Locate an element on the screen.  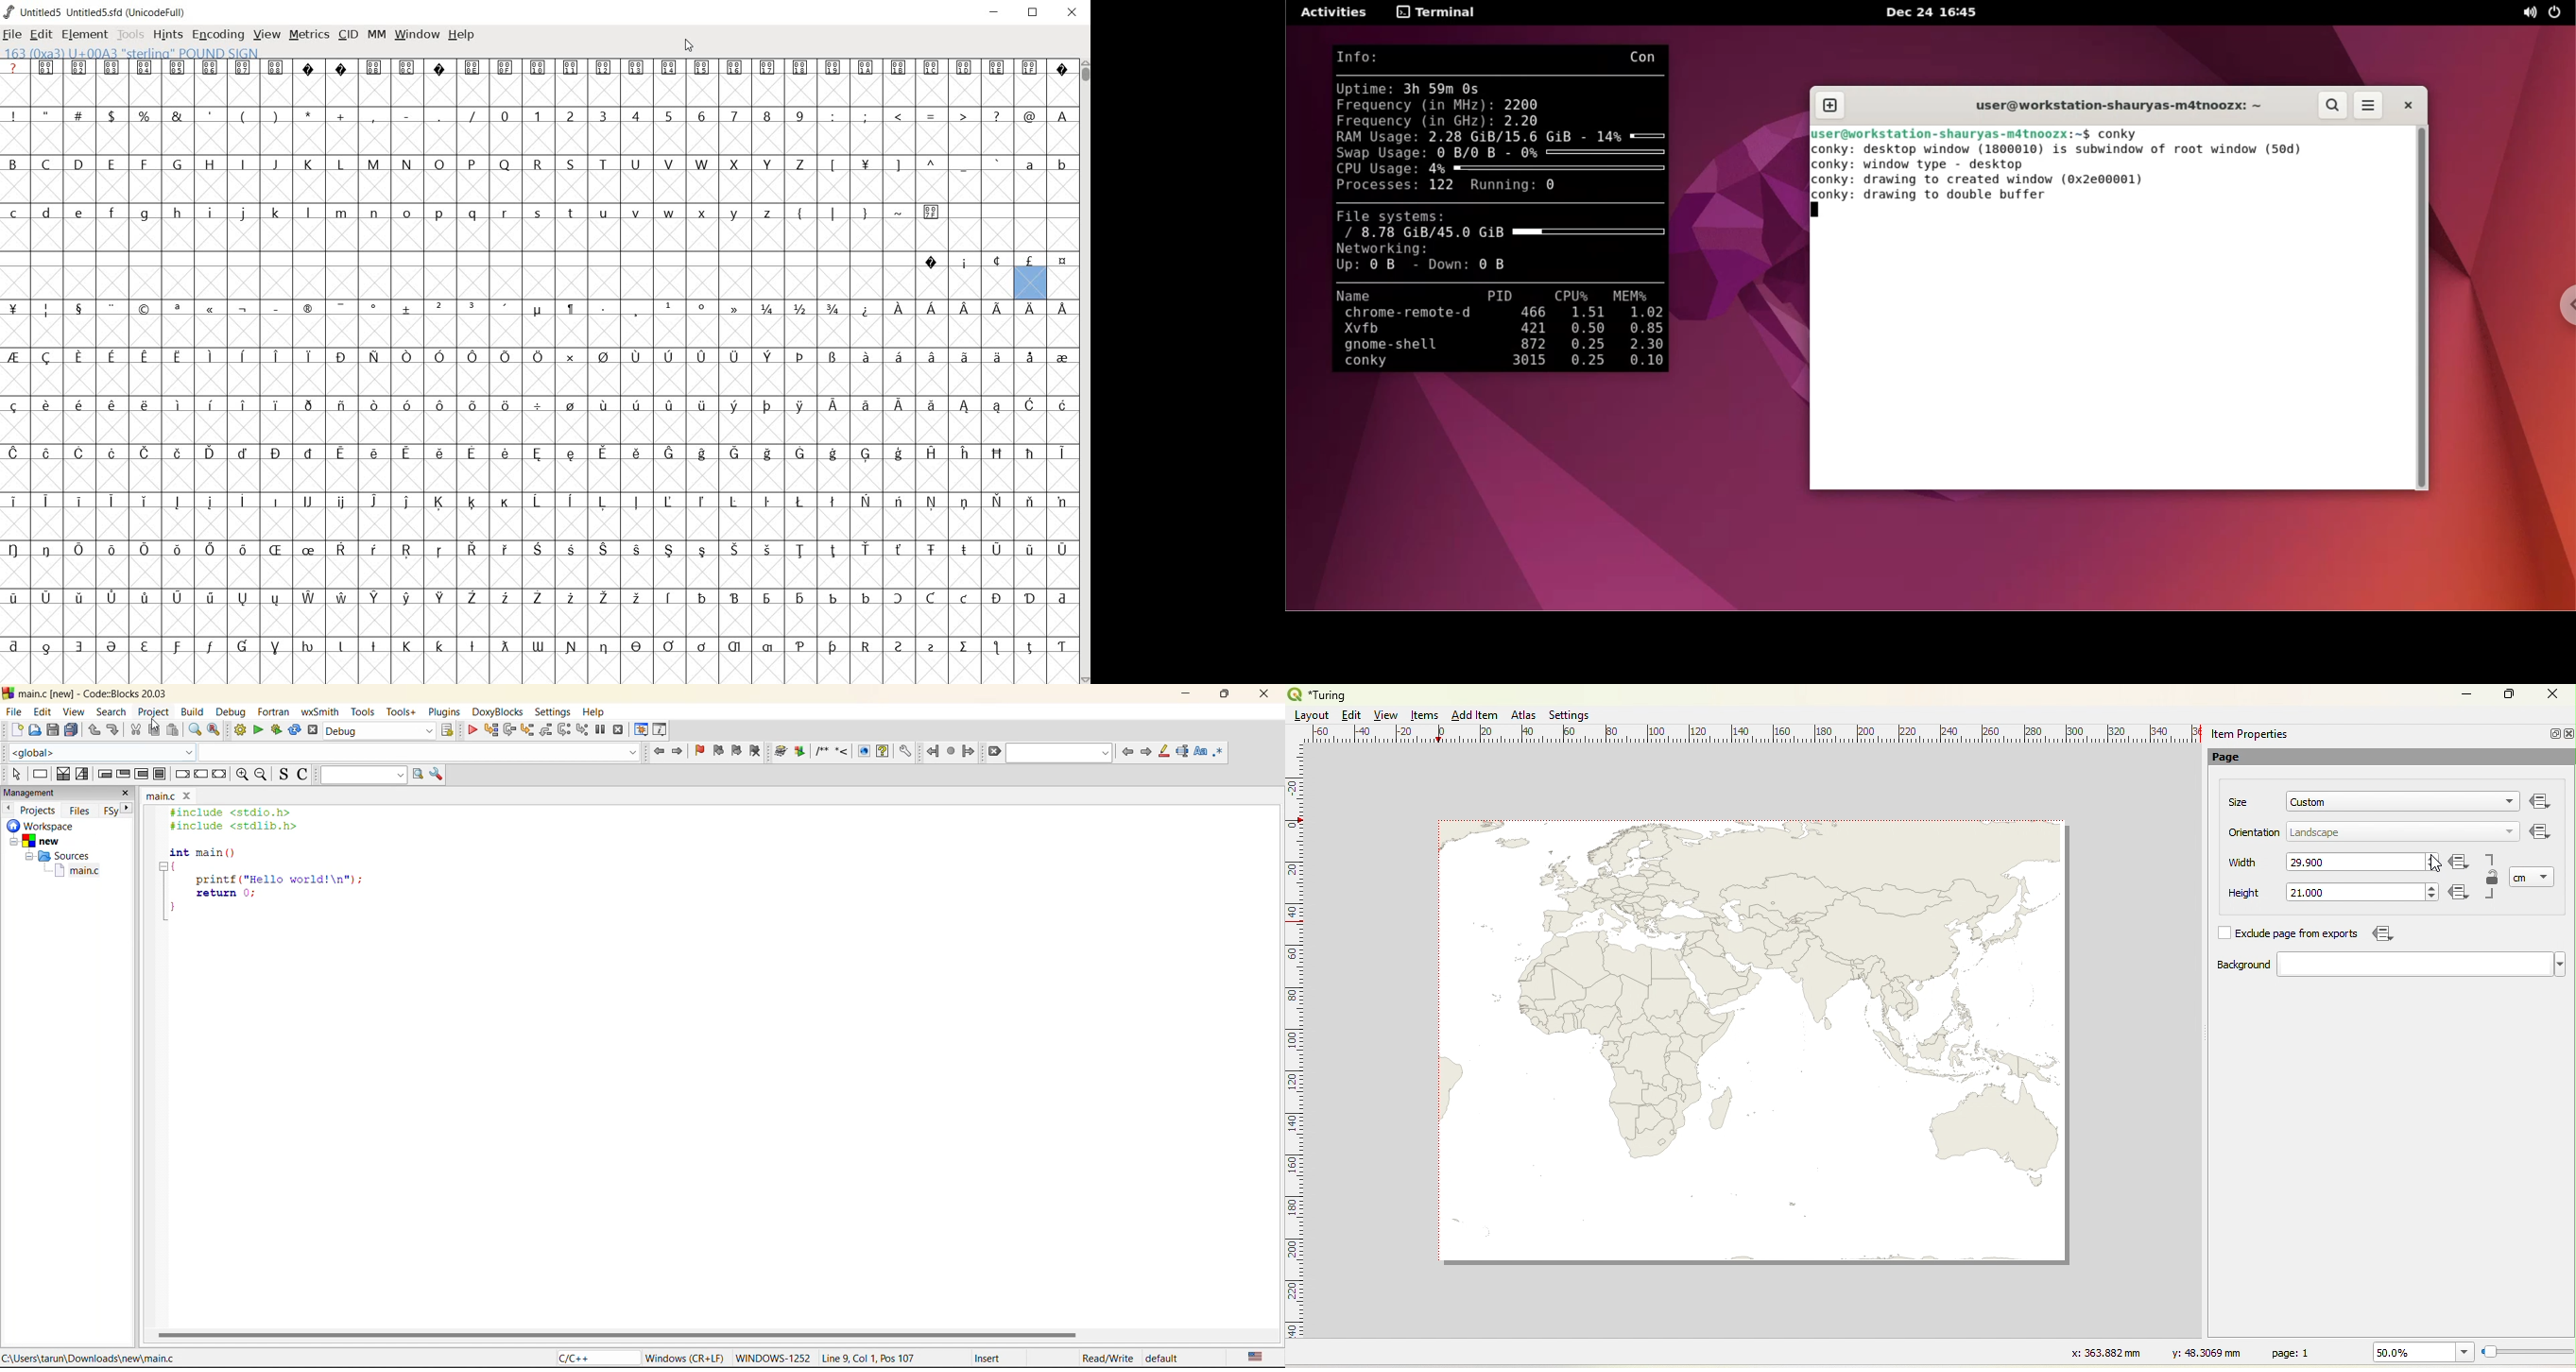
Symbol is located at coordinates (868, 68).